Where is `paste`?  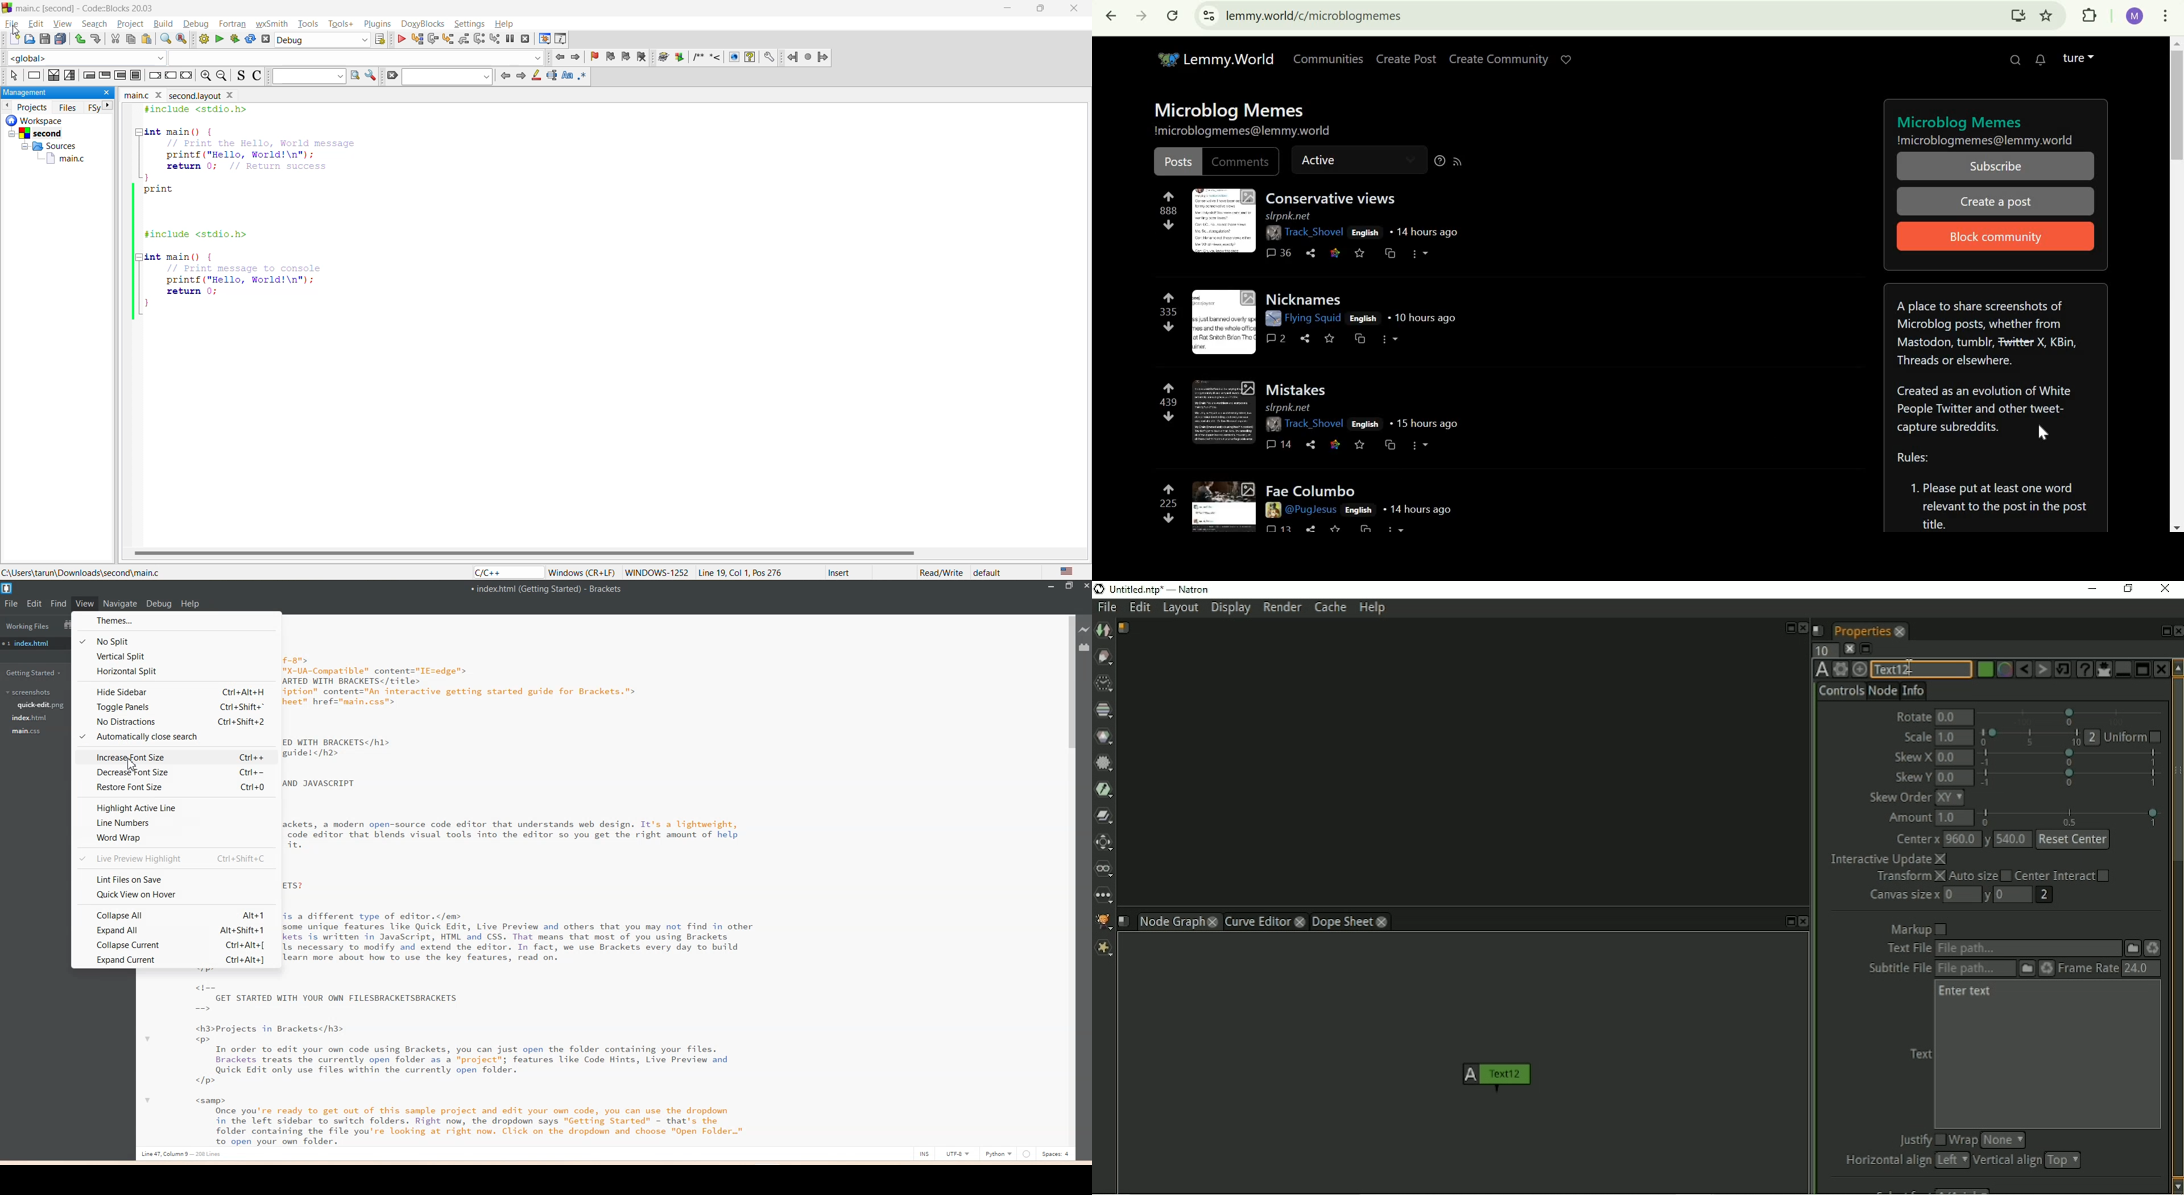 paste is located at coordinates (145, 40).